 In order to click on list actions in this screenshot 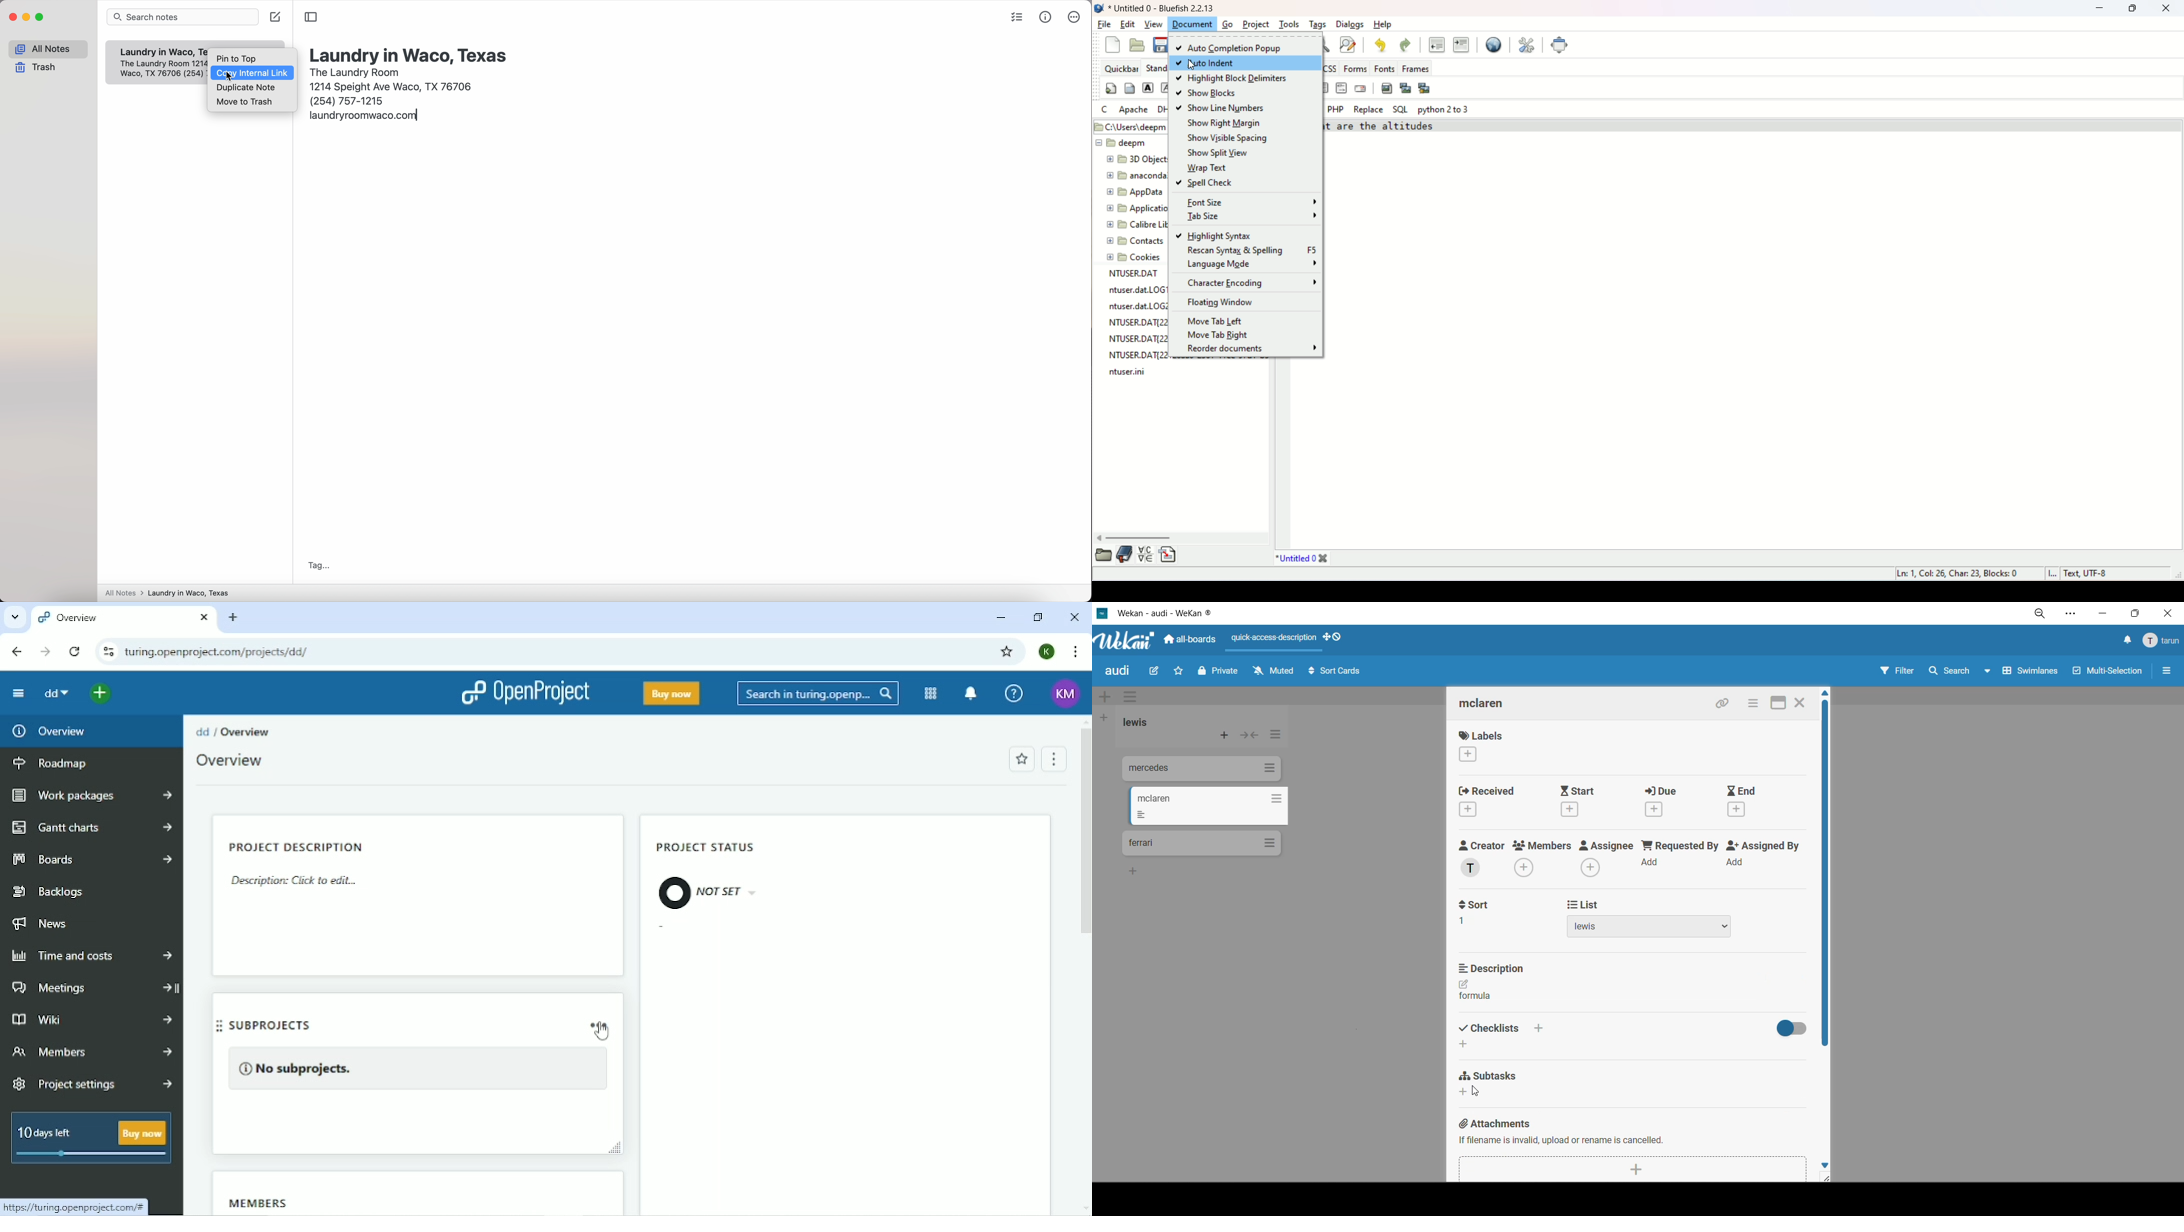, I will do `click(1273, 737)`.